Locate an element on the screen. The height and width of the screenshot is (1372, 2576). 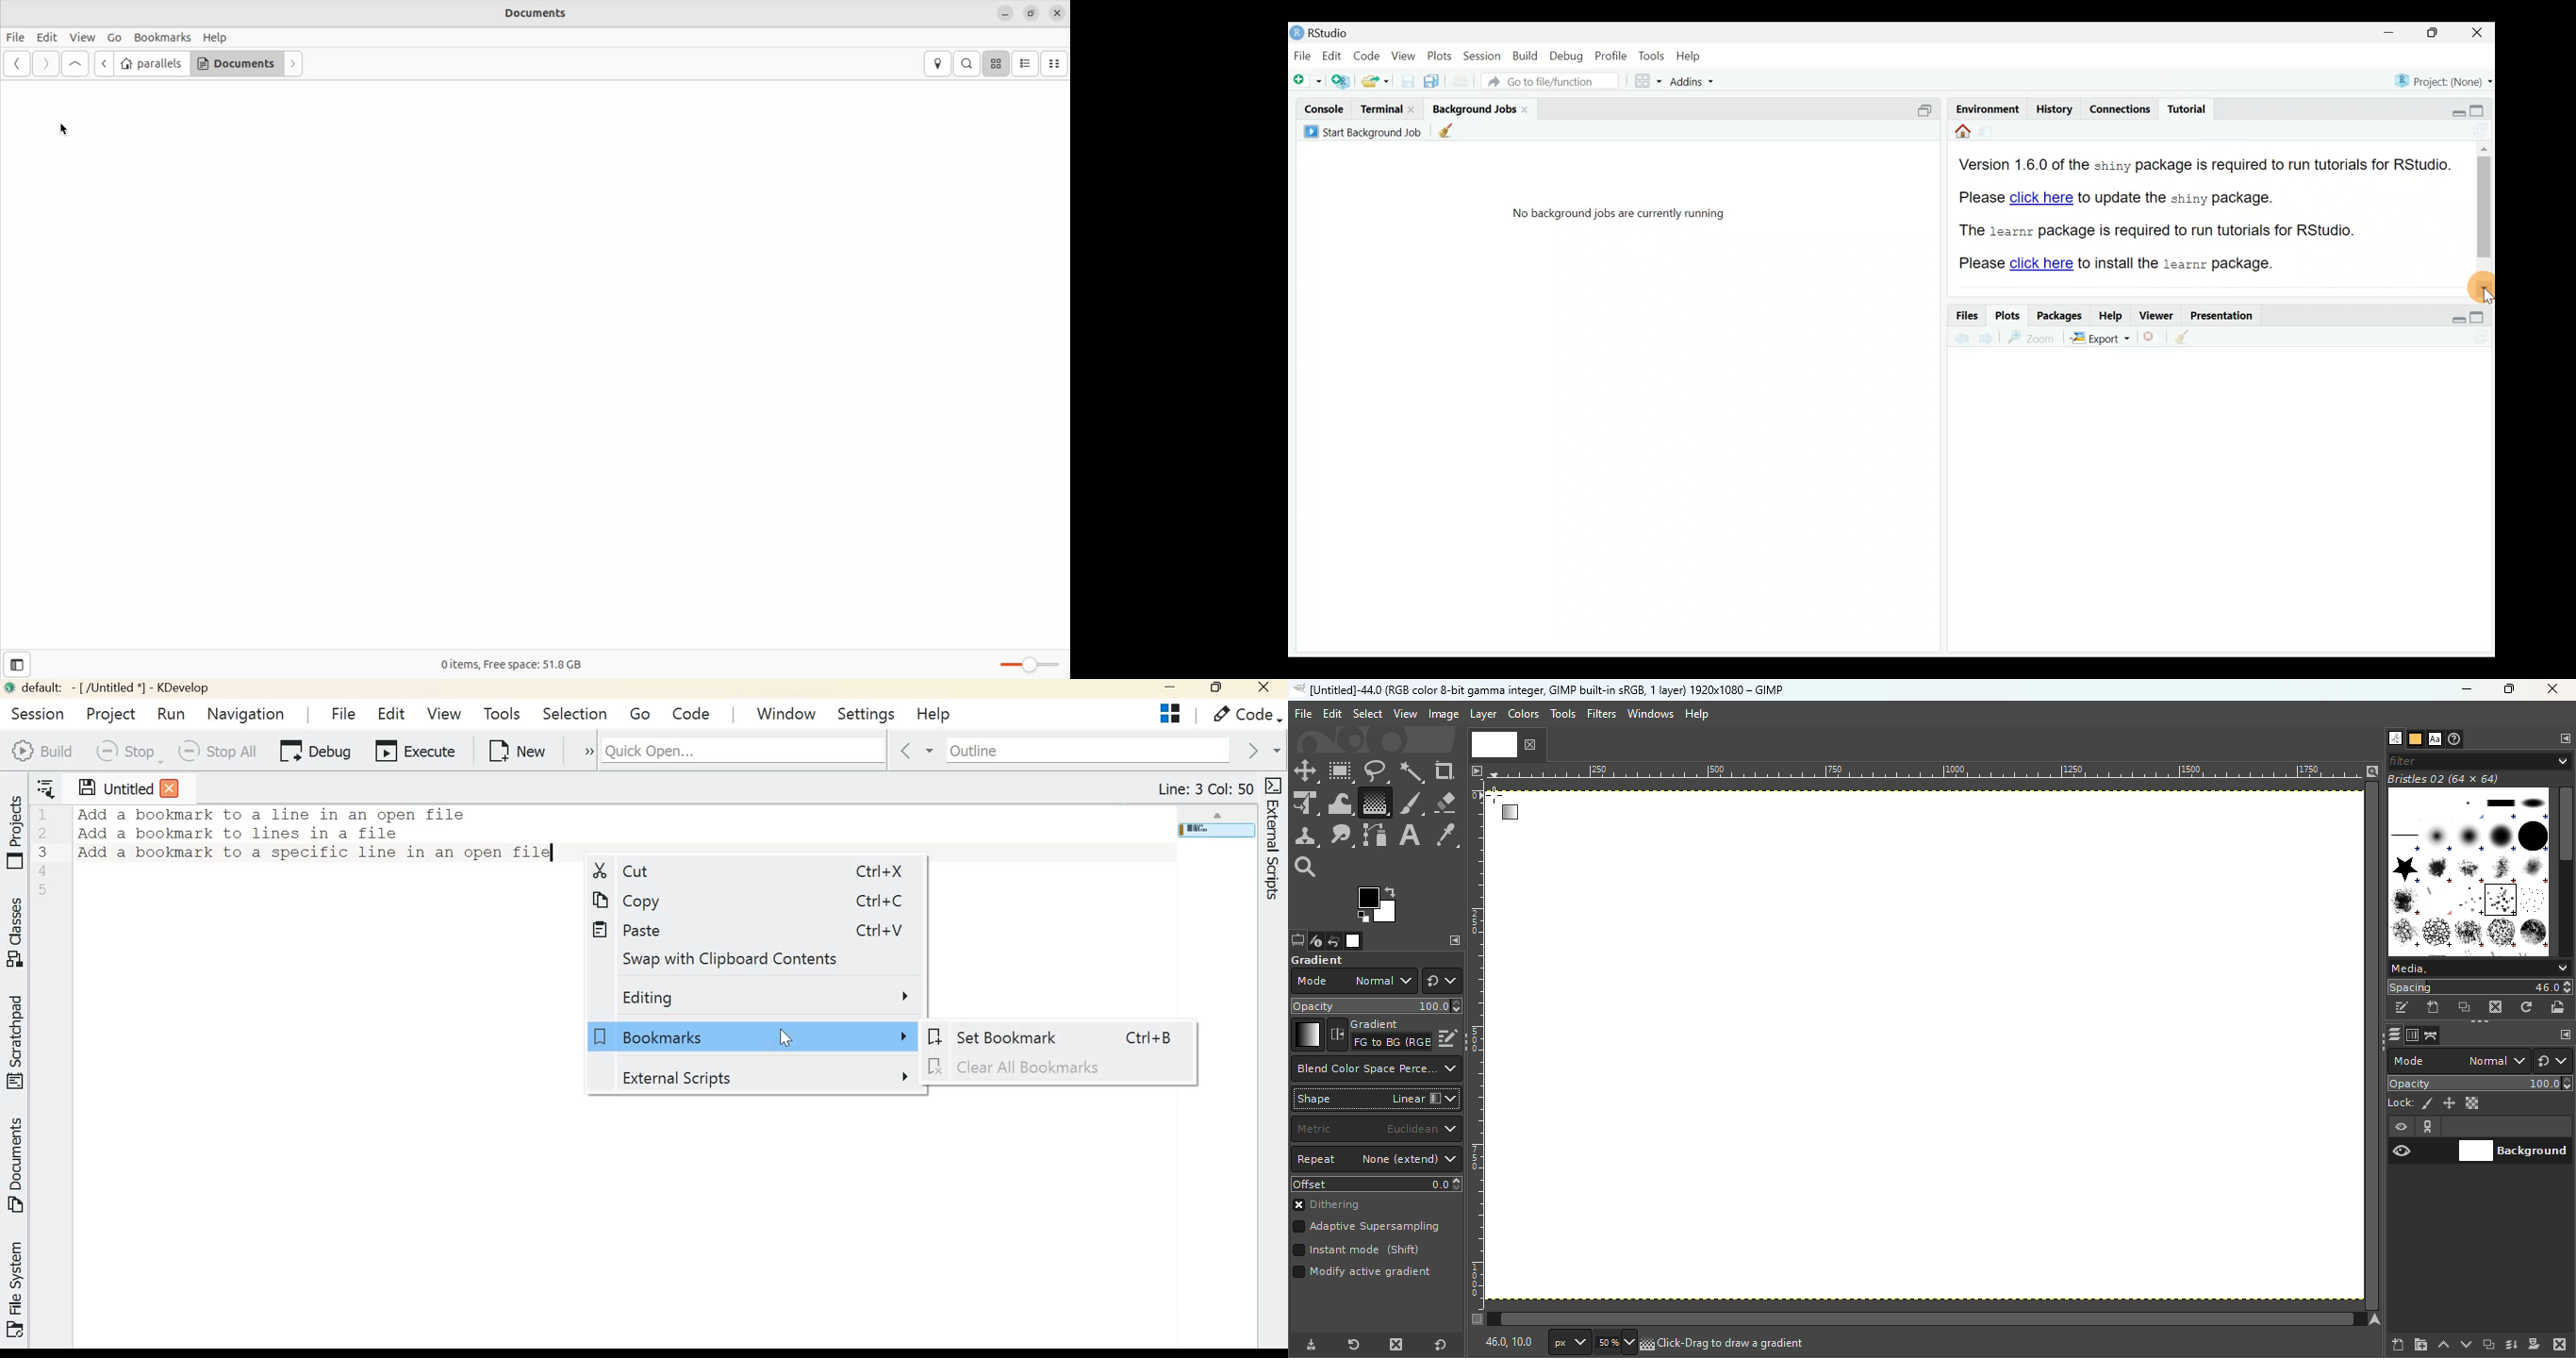
Files is located at coordinates (1963, 316).